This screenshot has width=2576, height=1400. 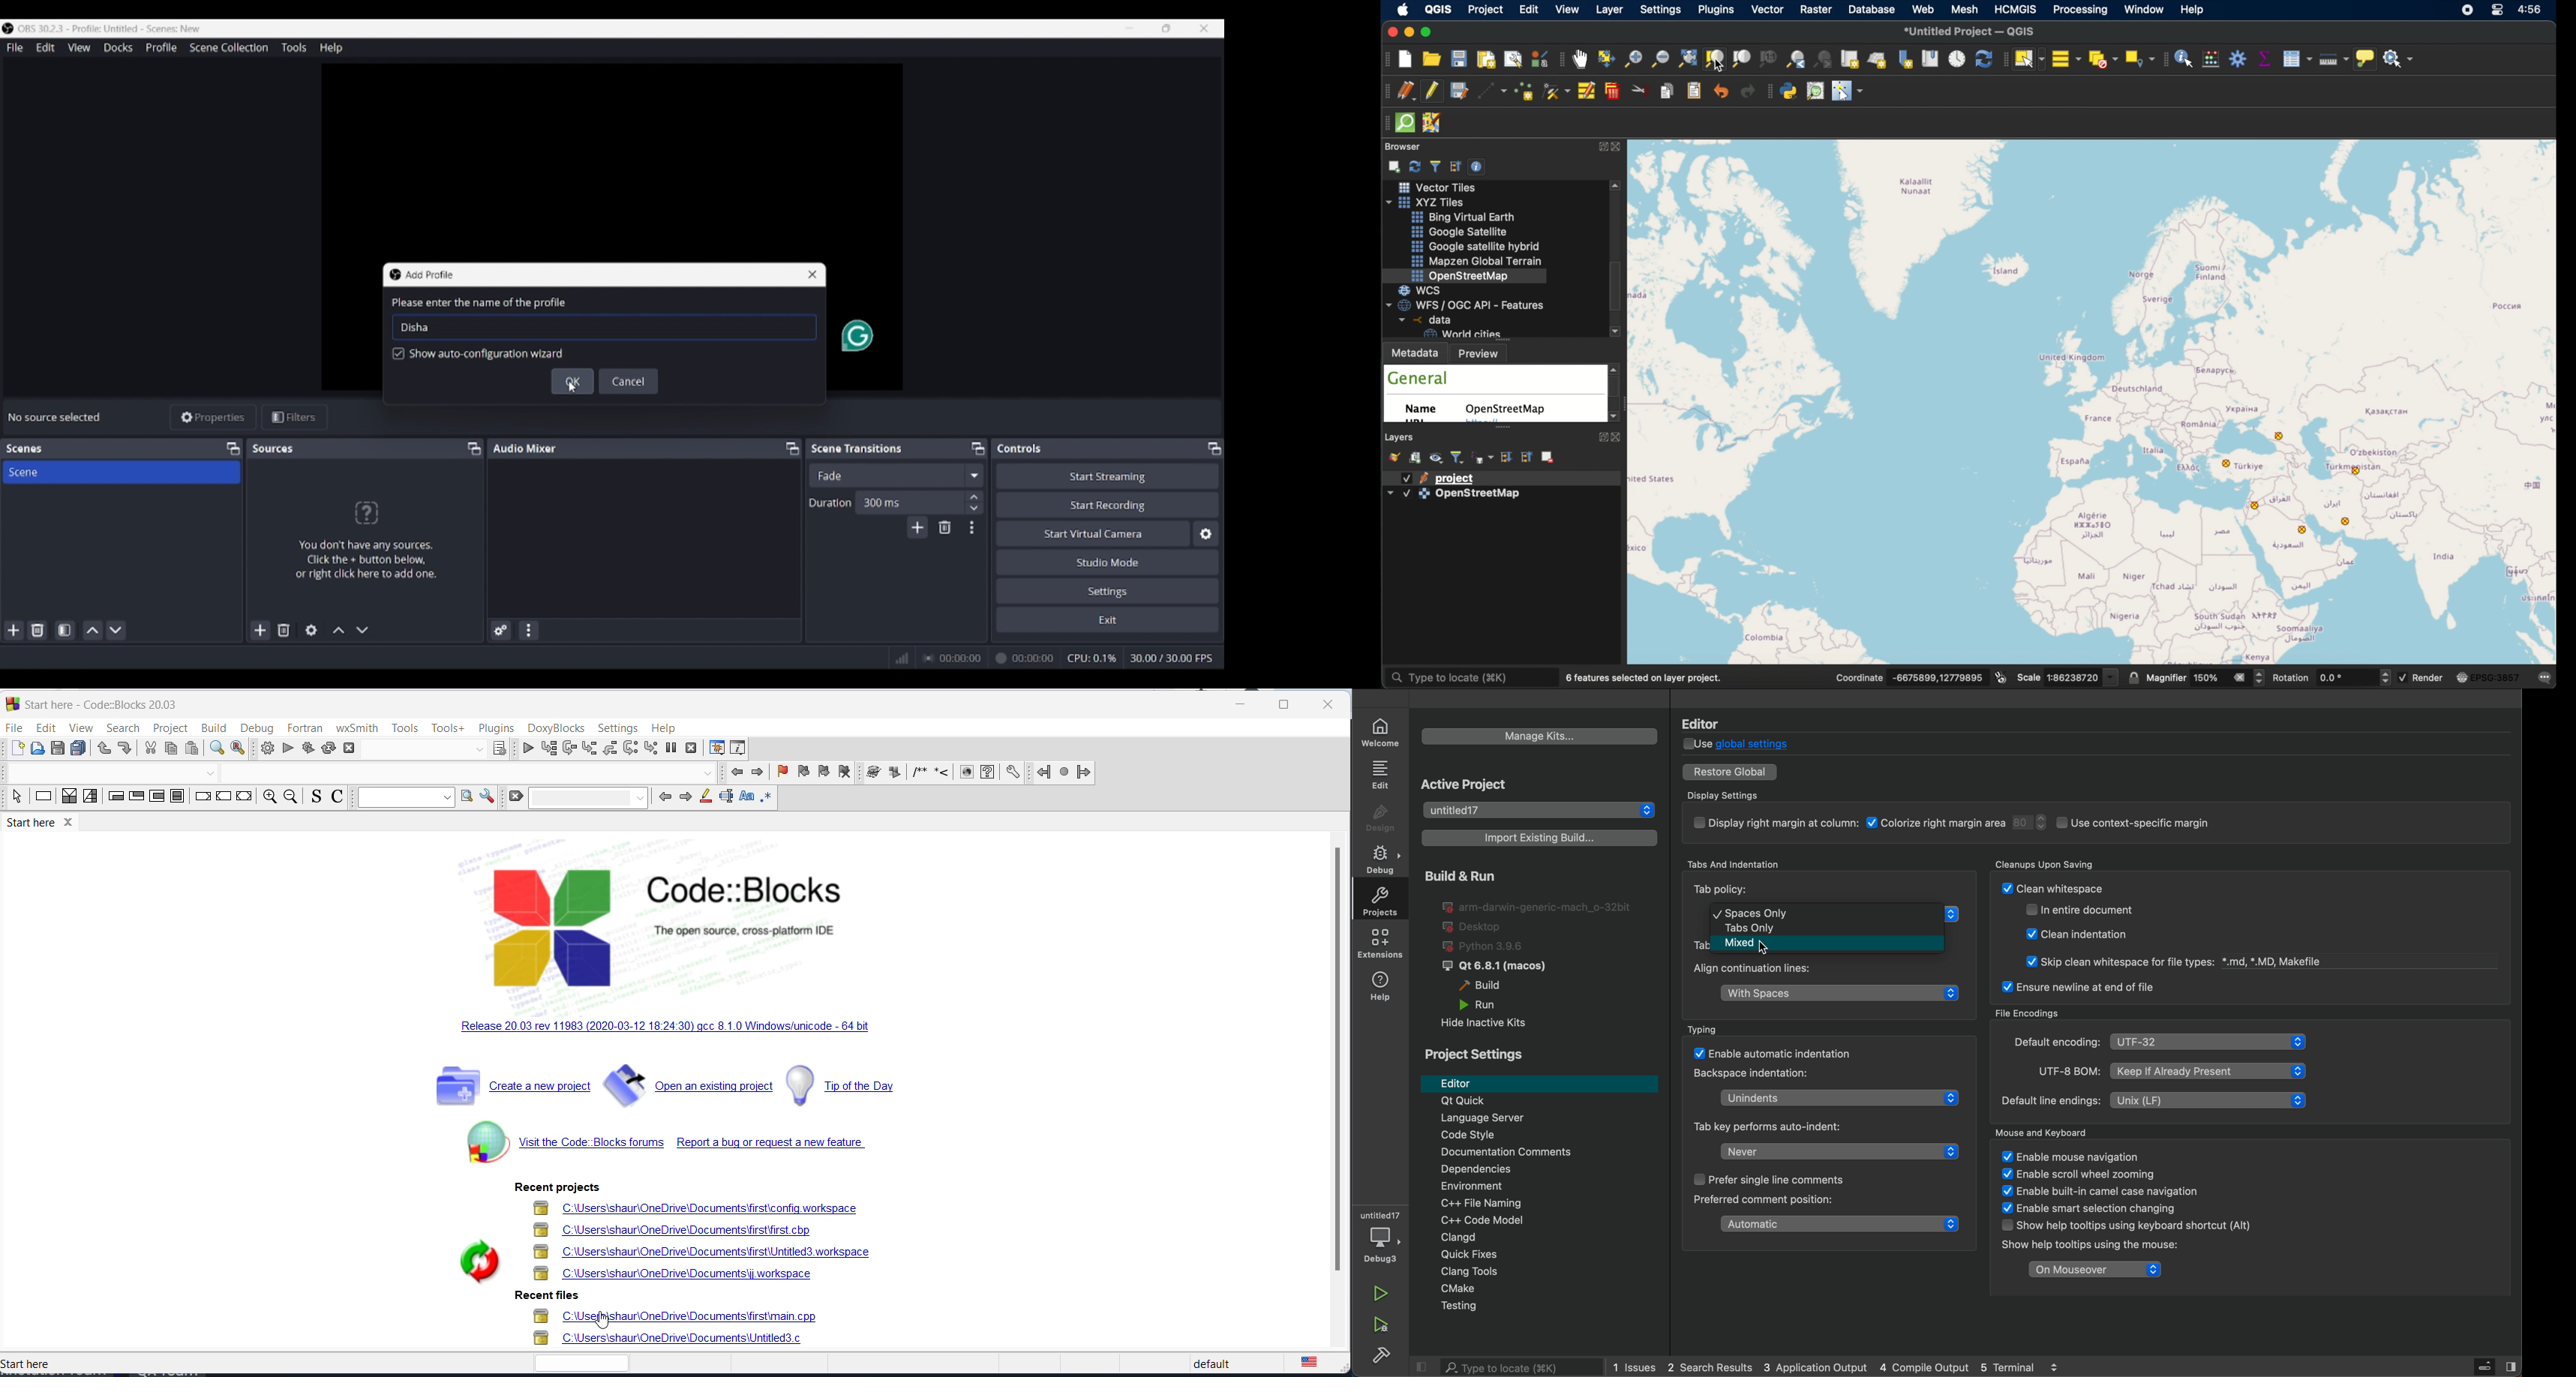 What do you see at coordinates (2058, 1132) in the screenshot?
I see `Mouse and Keyboard` at bounding box center [2058, 1132].